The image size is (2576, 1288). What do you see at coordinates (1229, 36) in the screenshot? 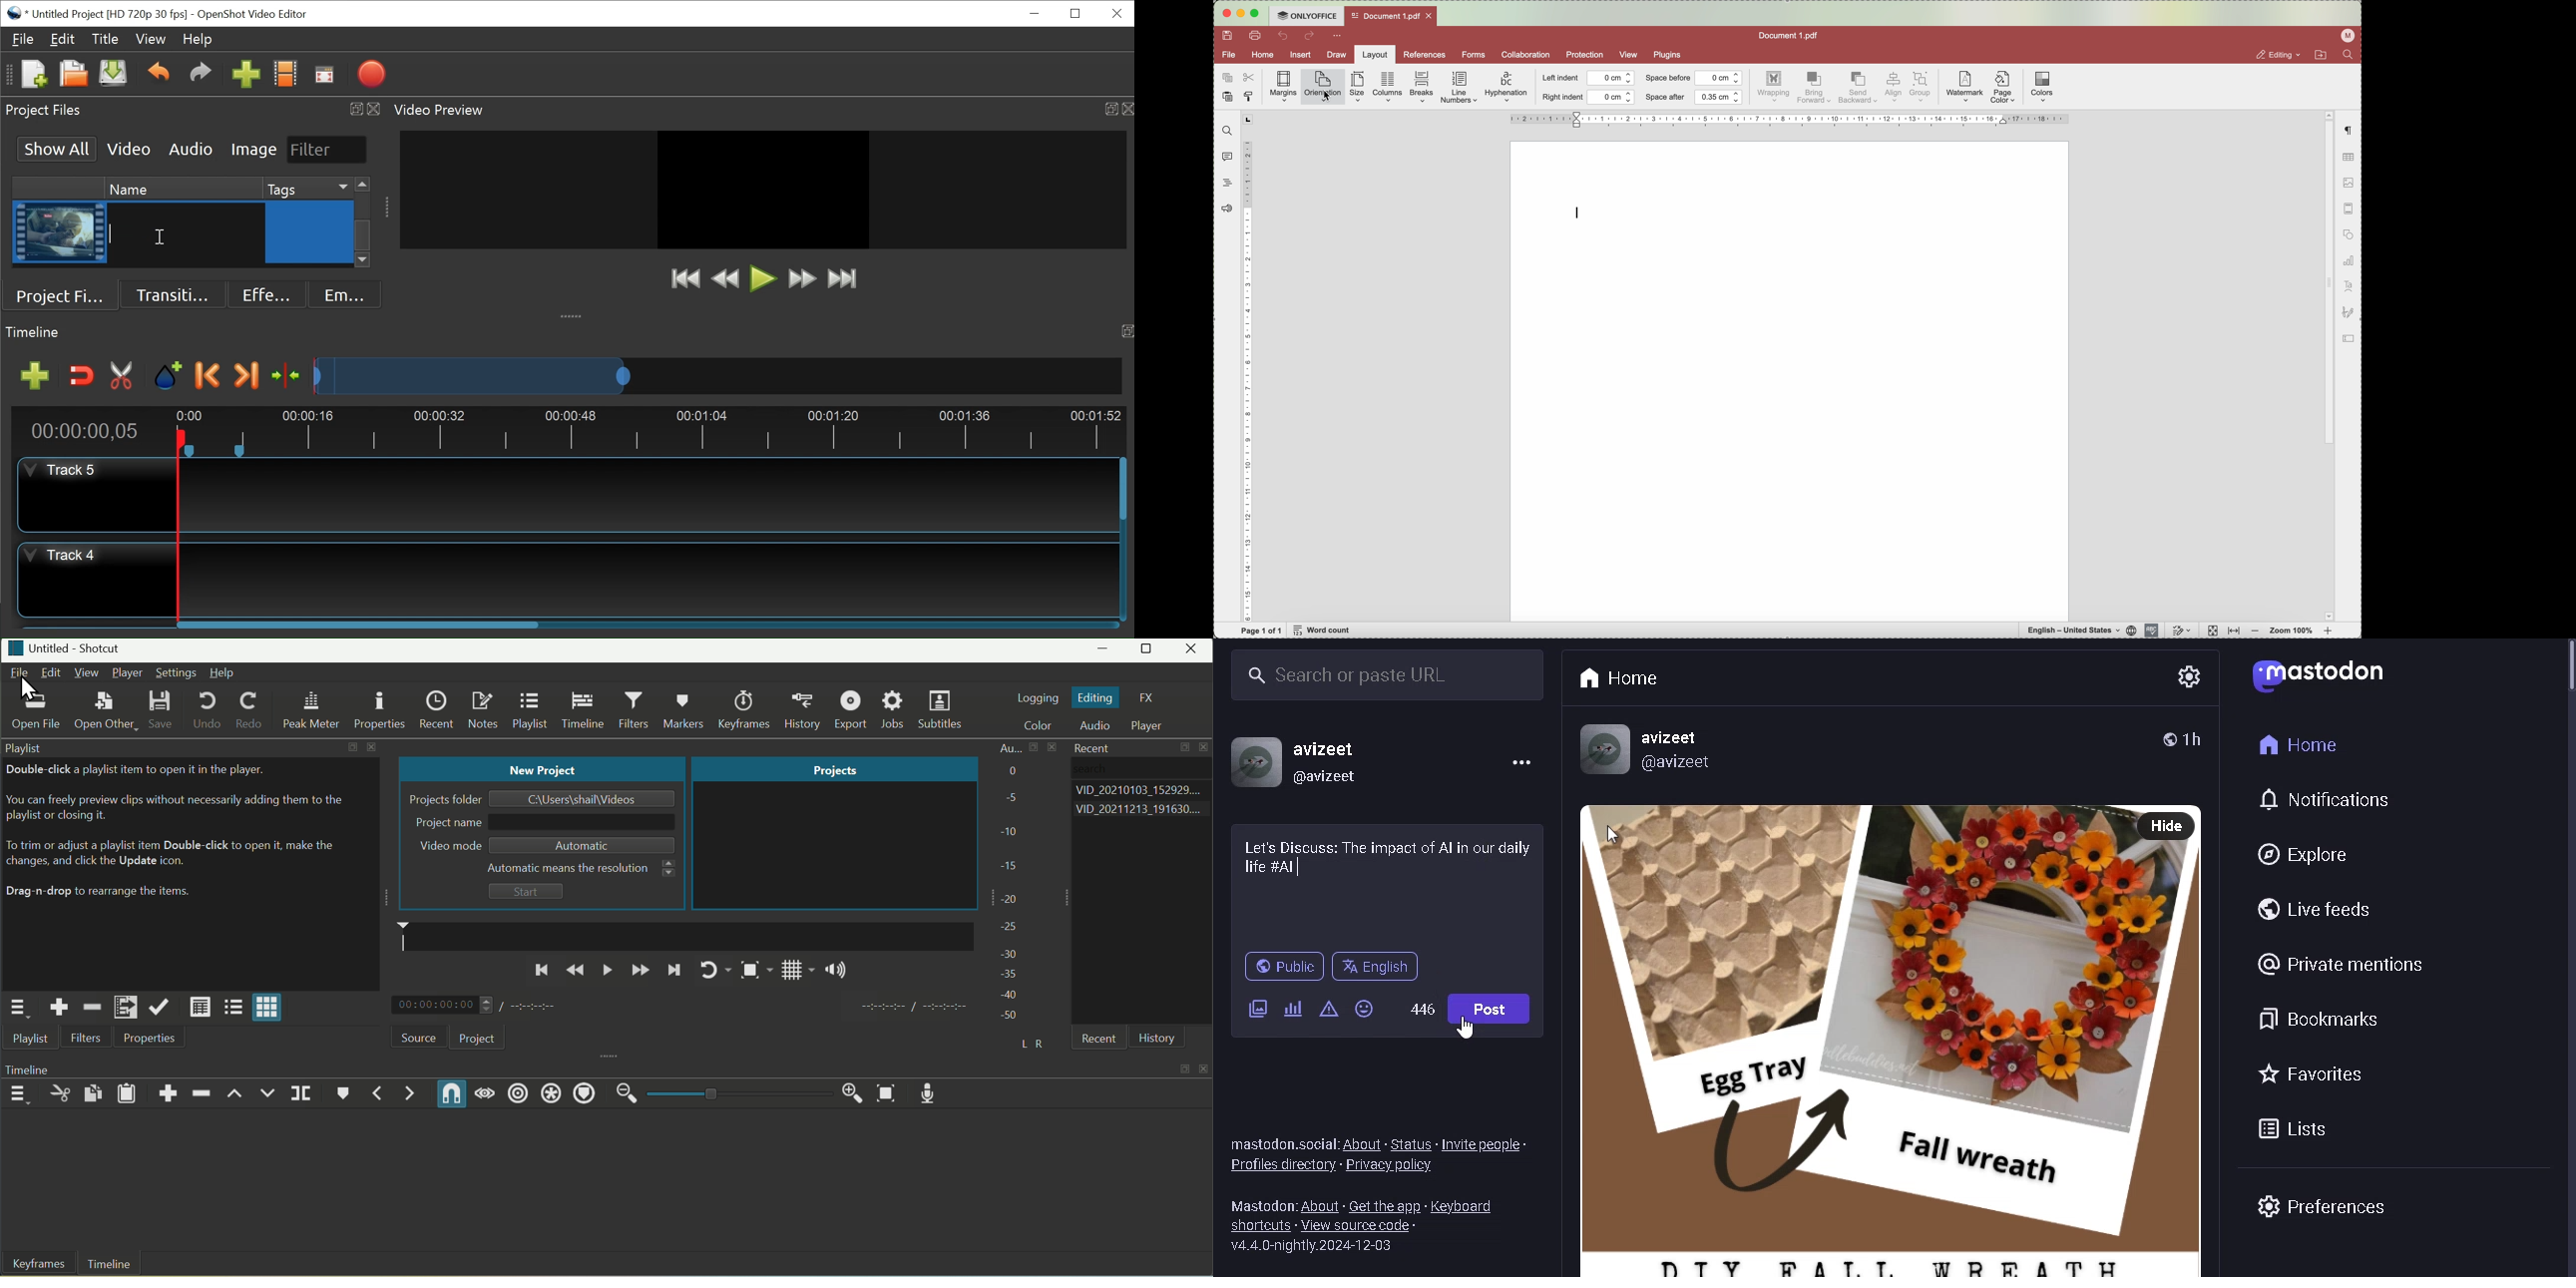
I see `save` at bounding box center [1229, 36].